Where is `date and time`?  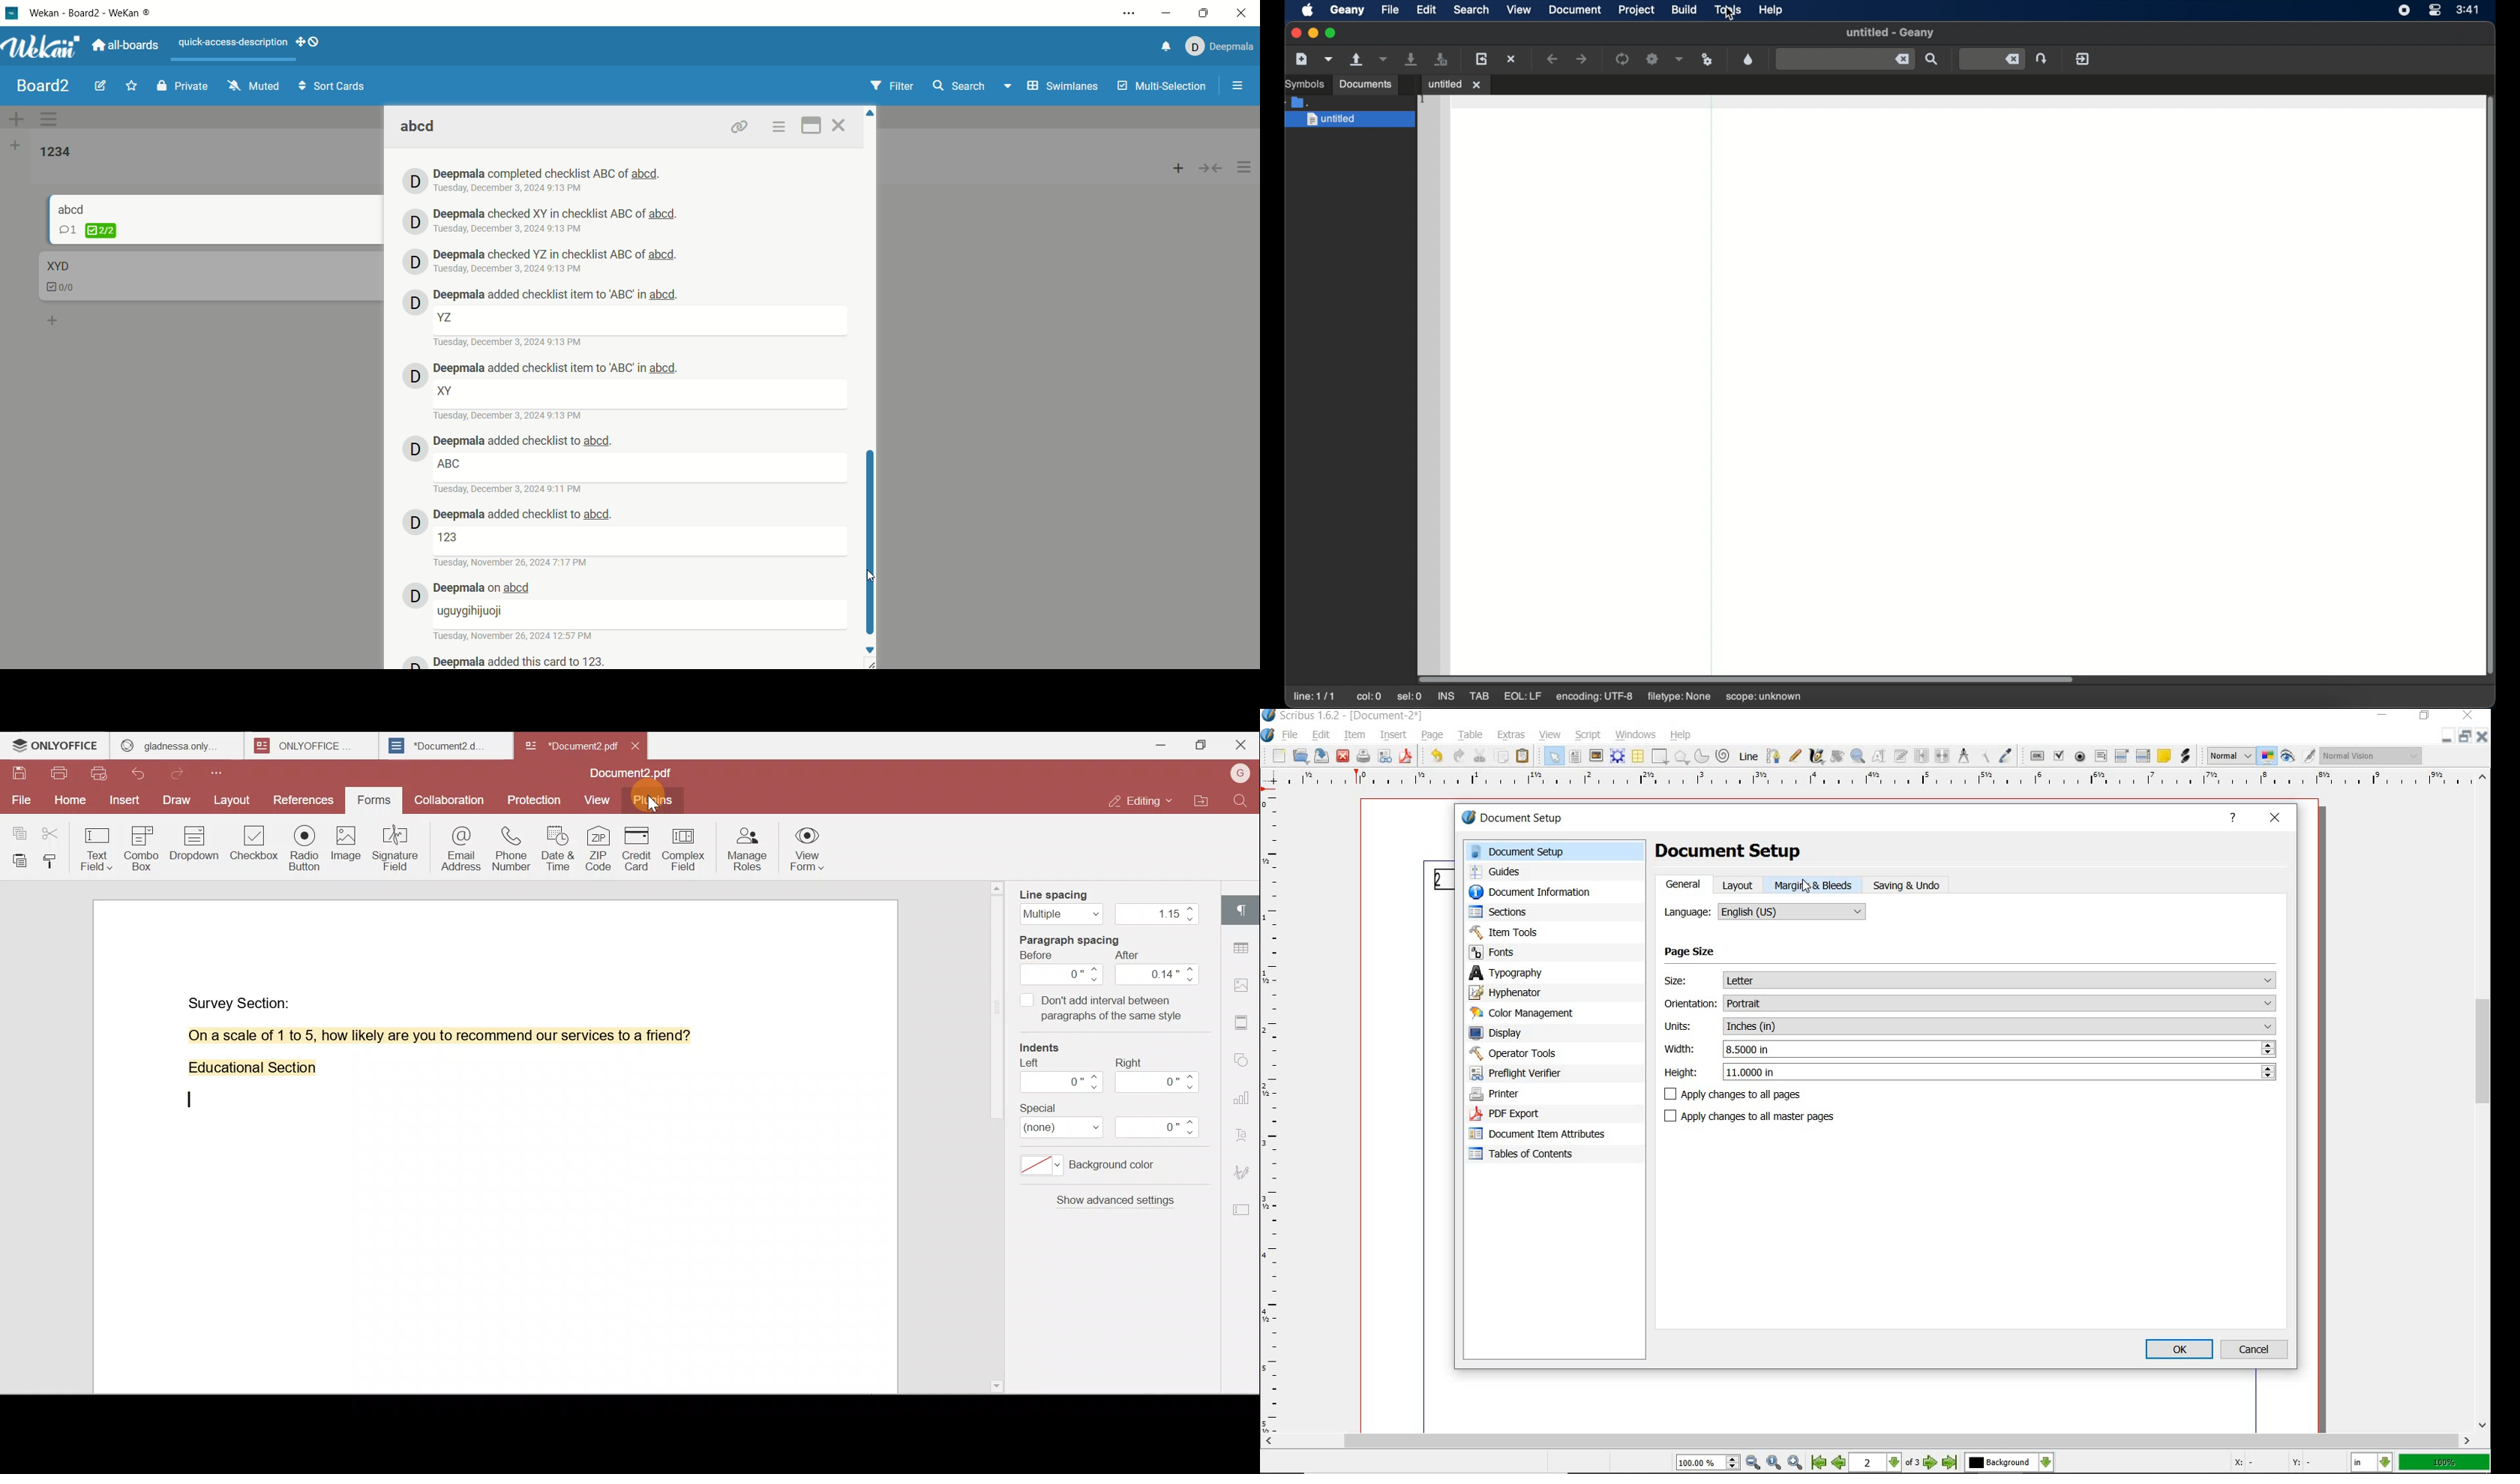 date and time is located at coordinates (511, 491).